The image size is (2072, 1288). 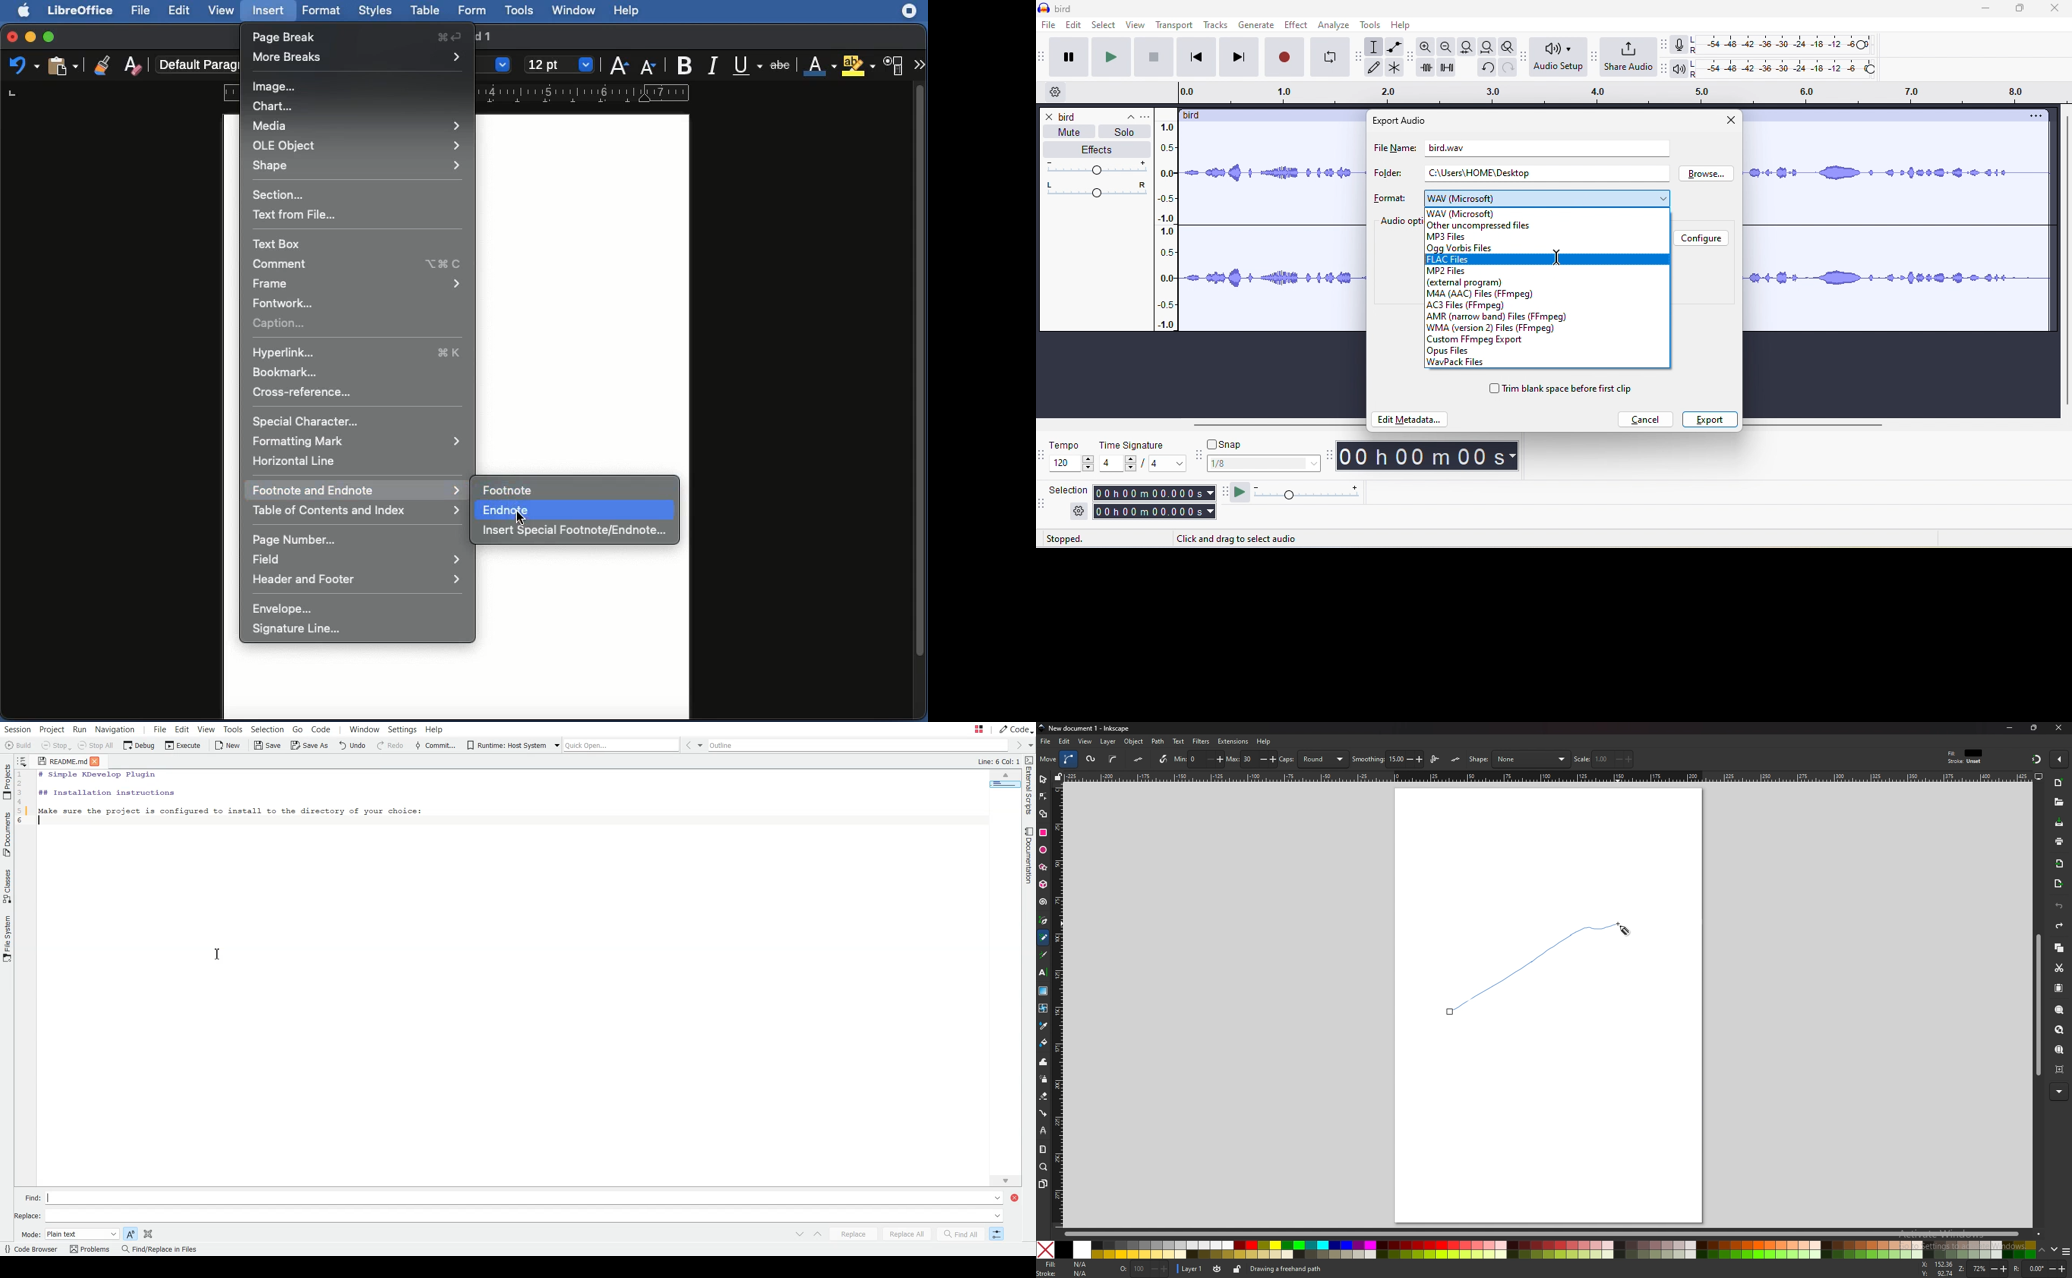 I want to click on audacity edit toolbar, so click(x=1412, y=59).